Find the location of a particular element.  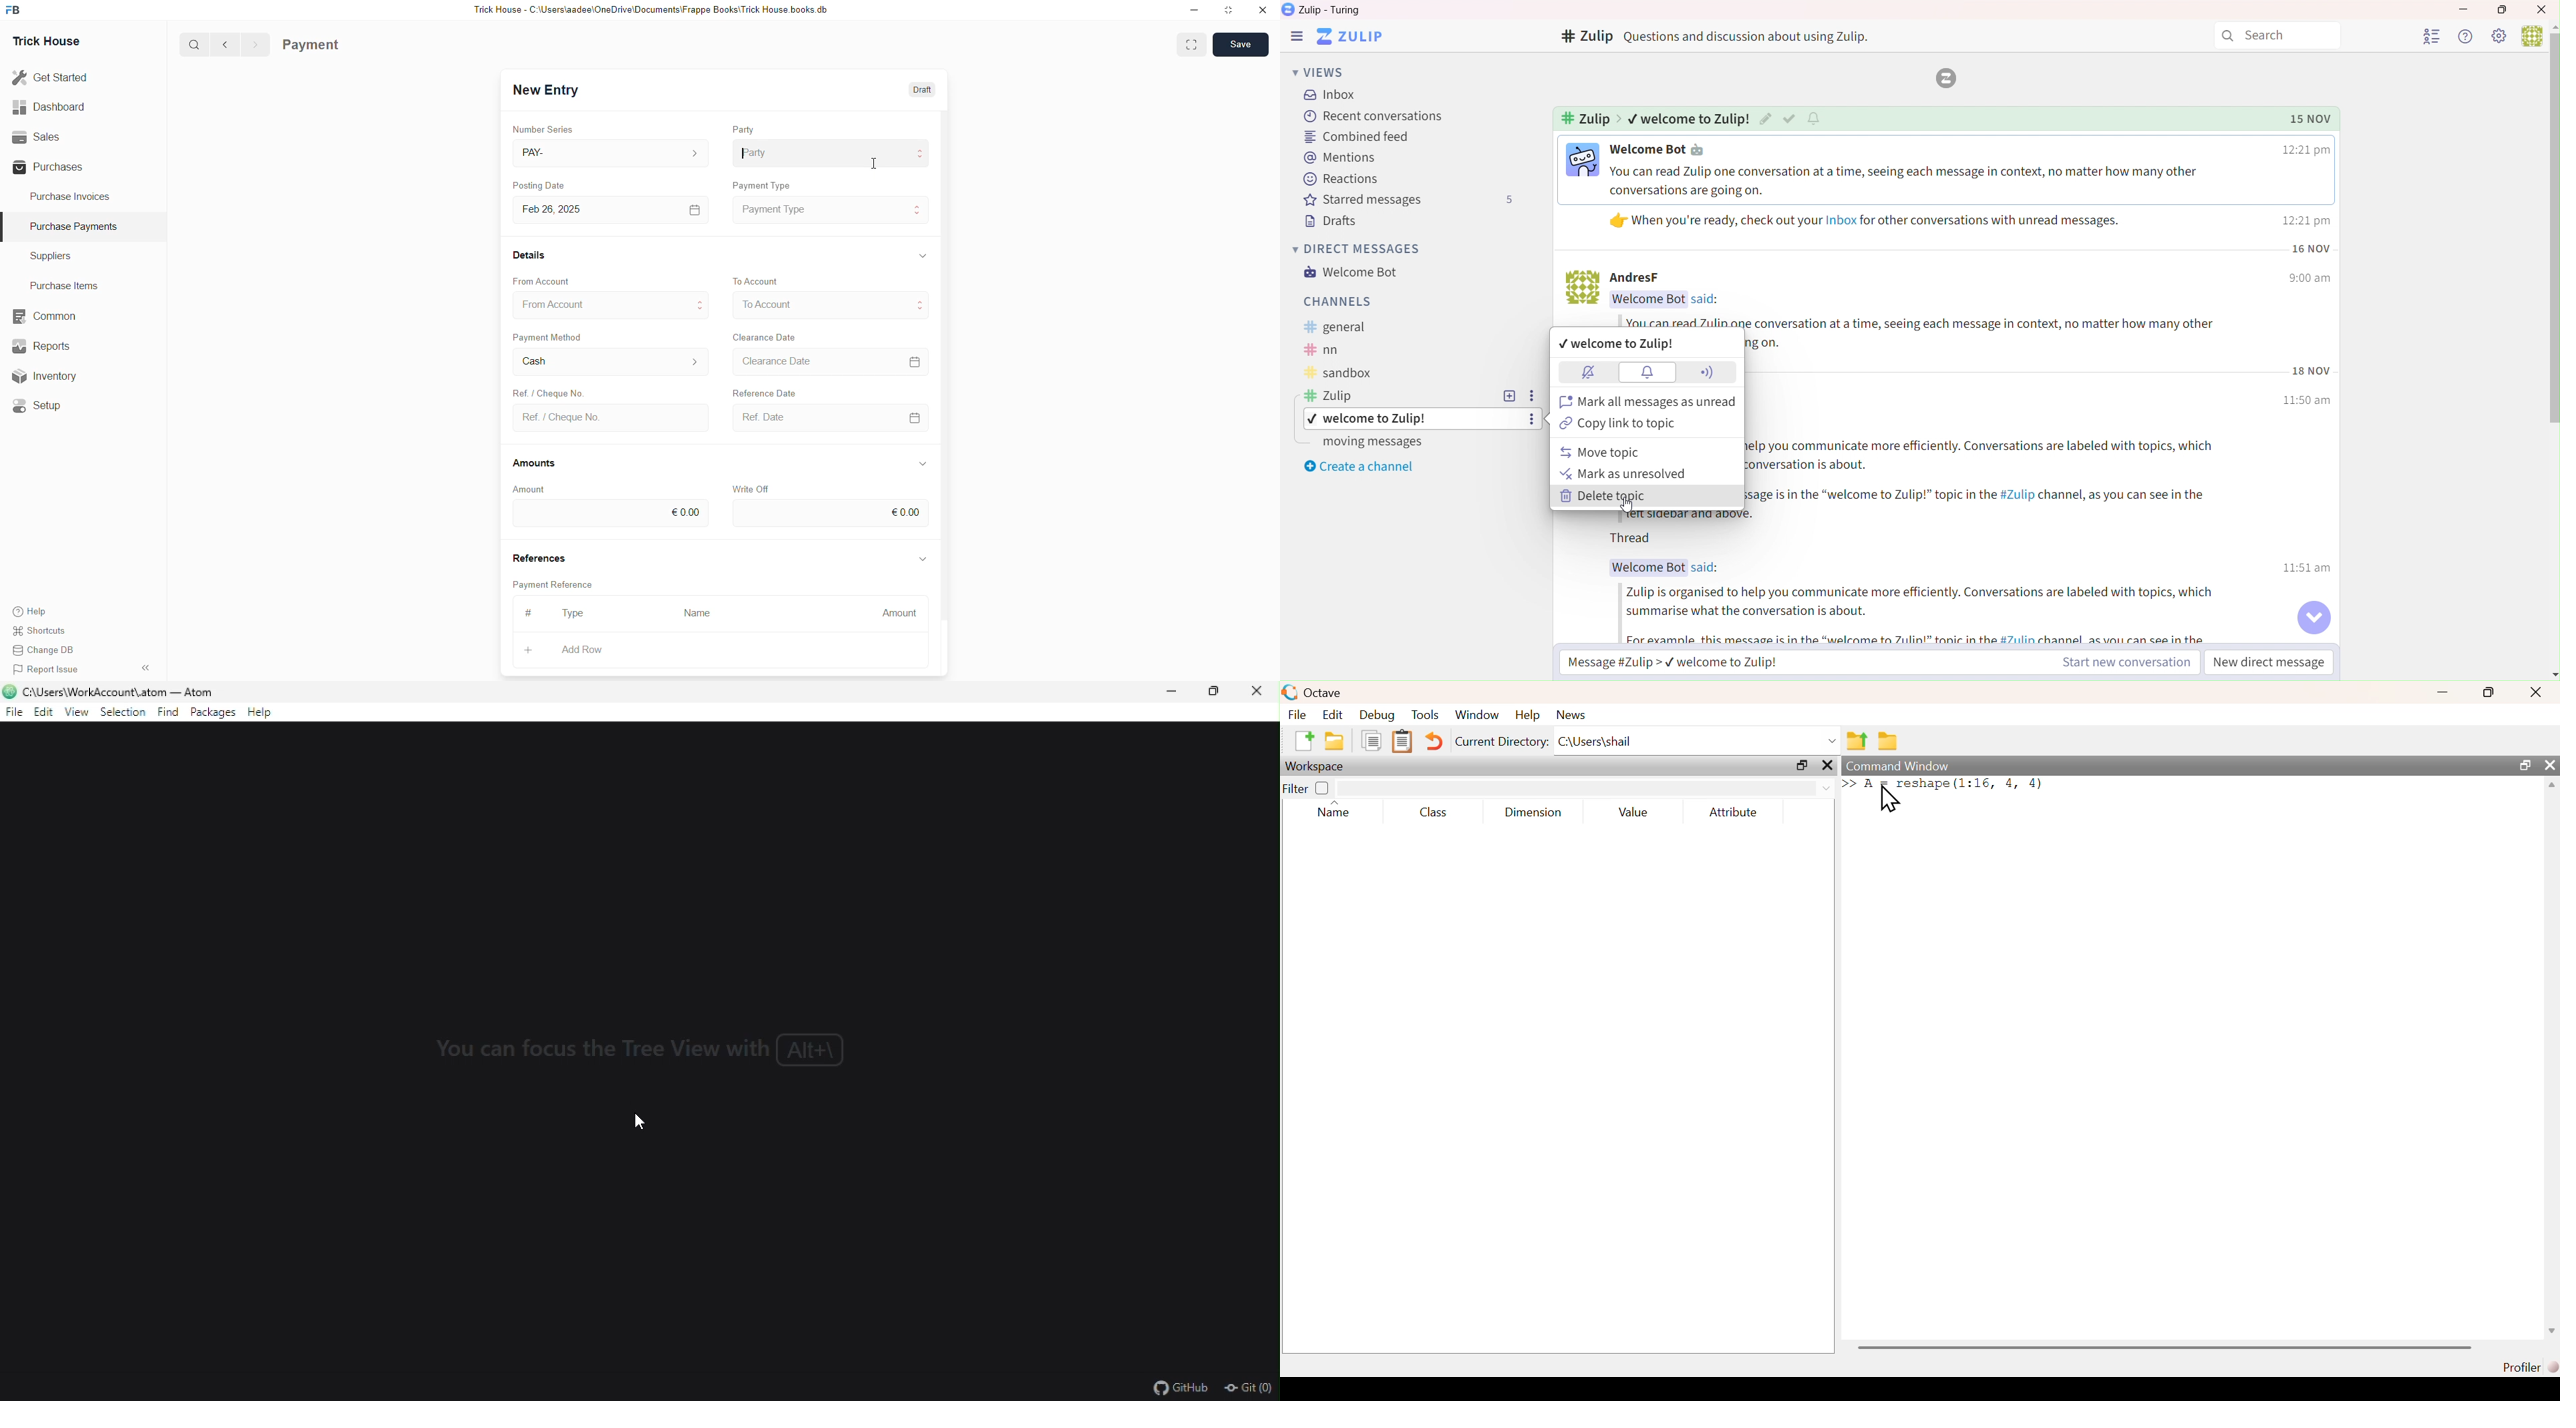

+ is located at coordinates (527, 651).